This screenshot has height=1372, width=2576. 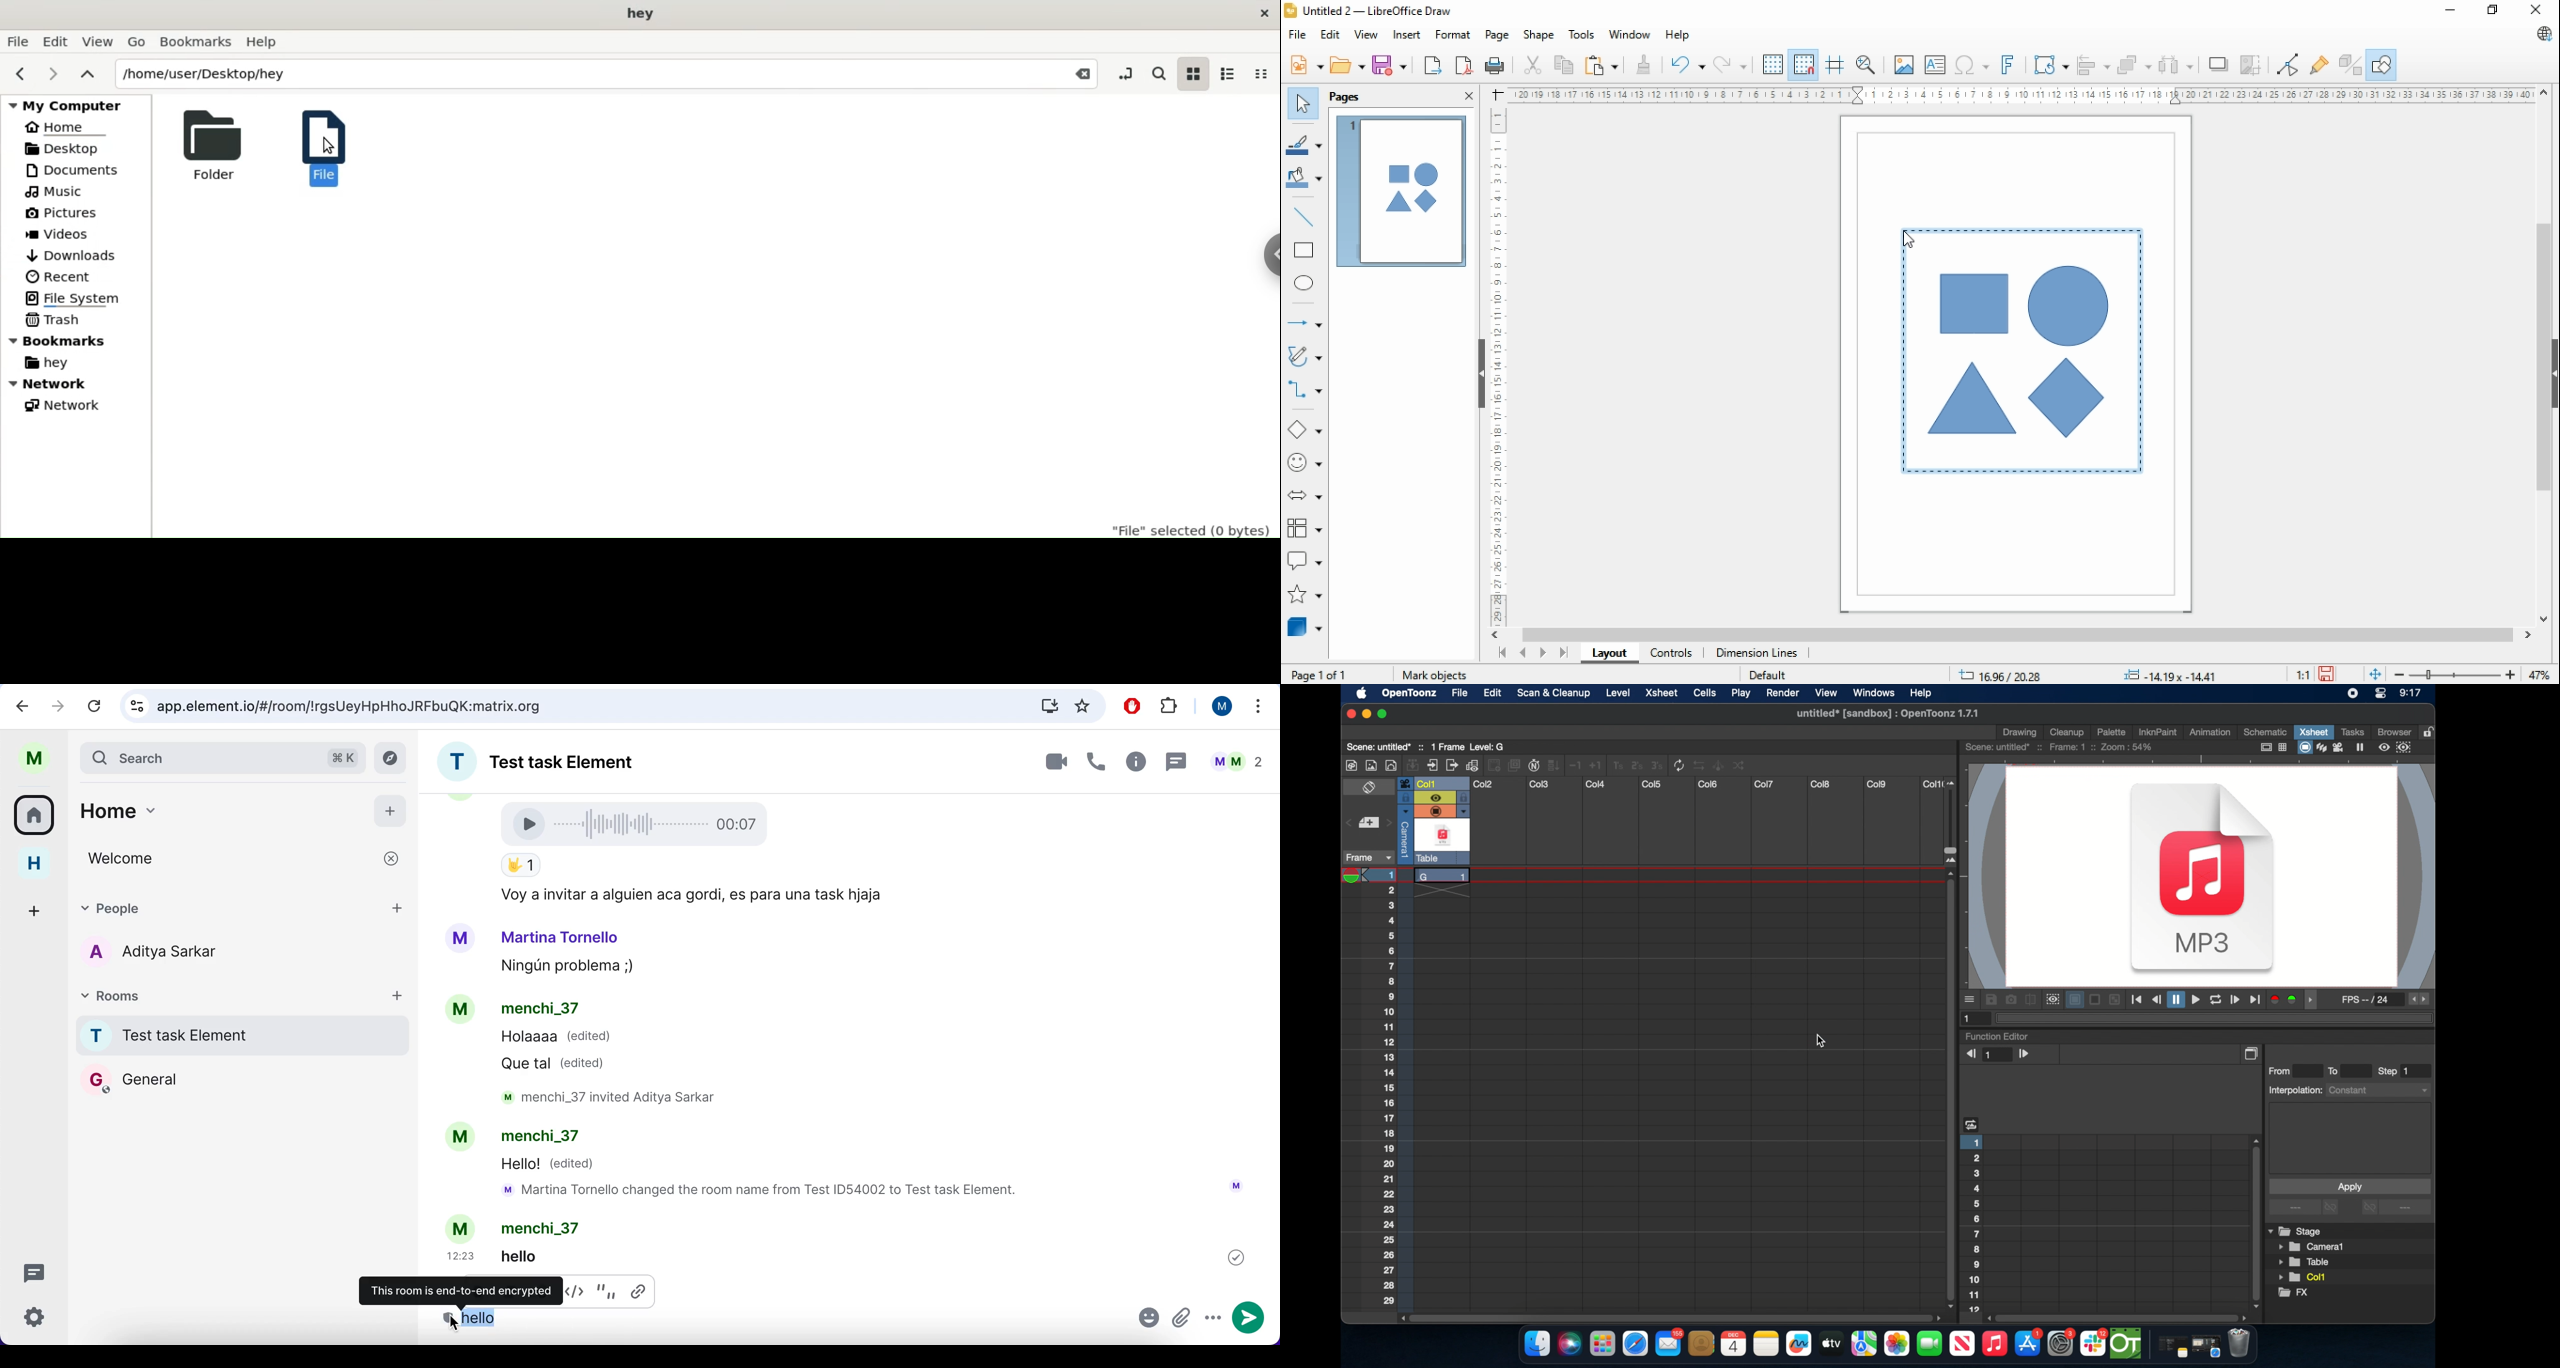 I want to click on insert special characters, so click(x=1971, y=64).